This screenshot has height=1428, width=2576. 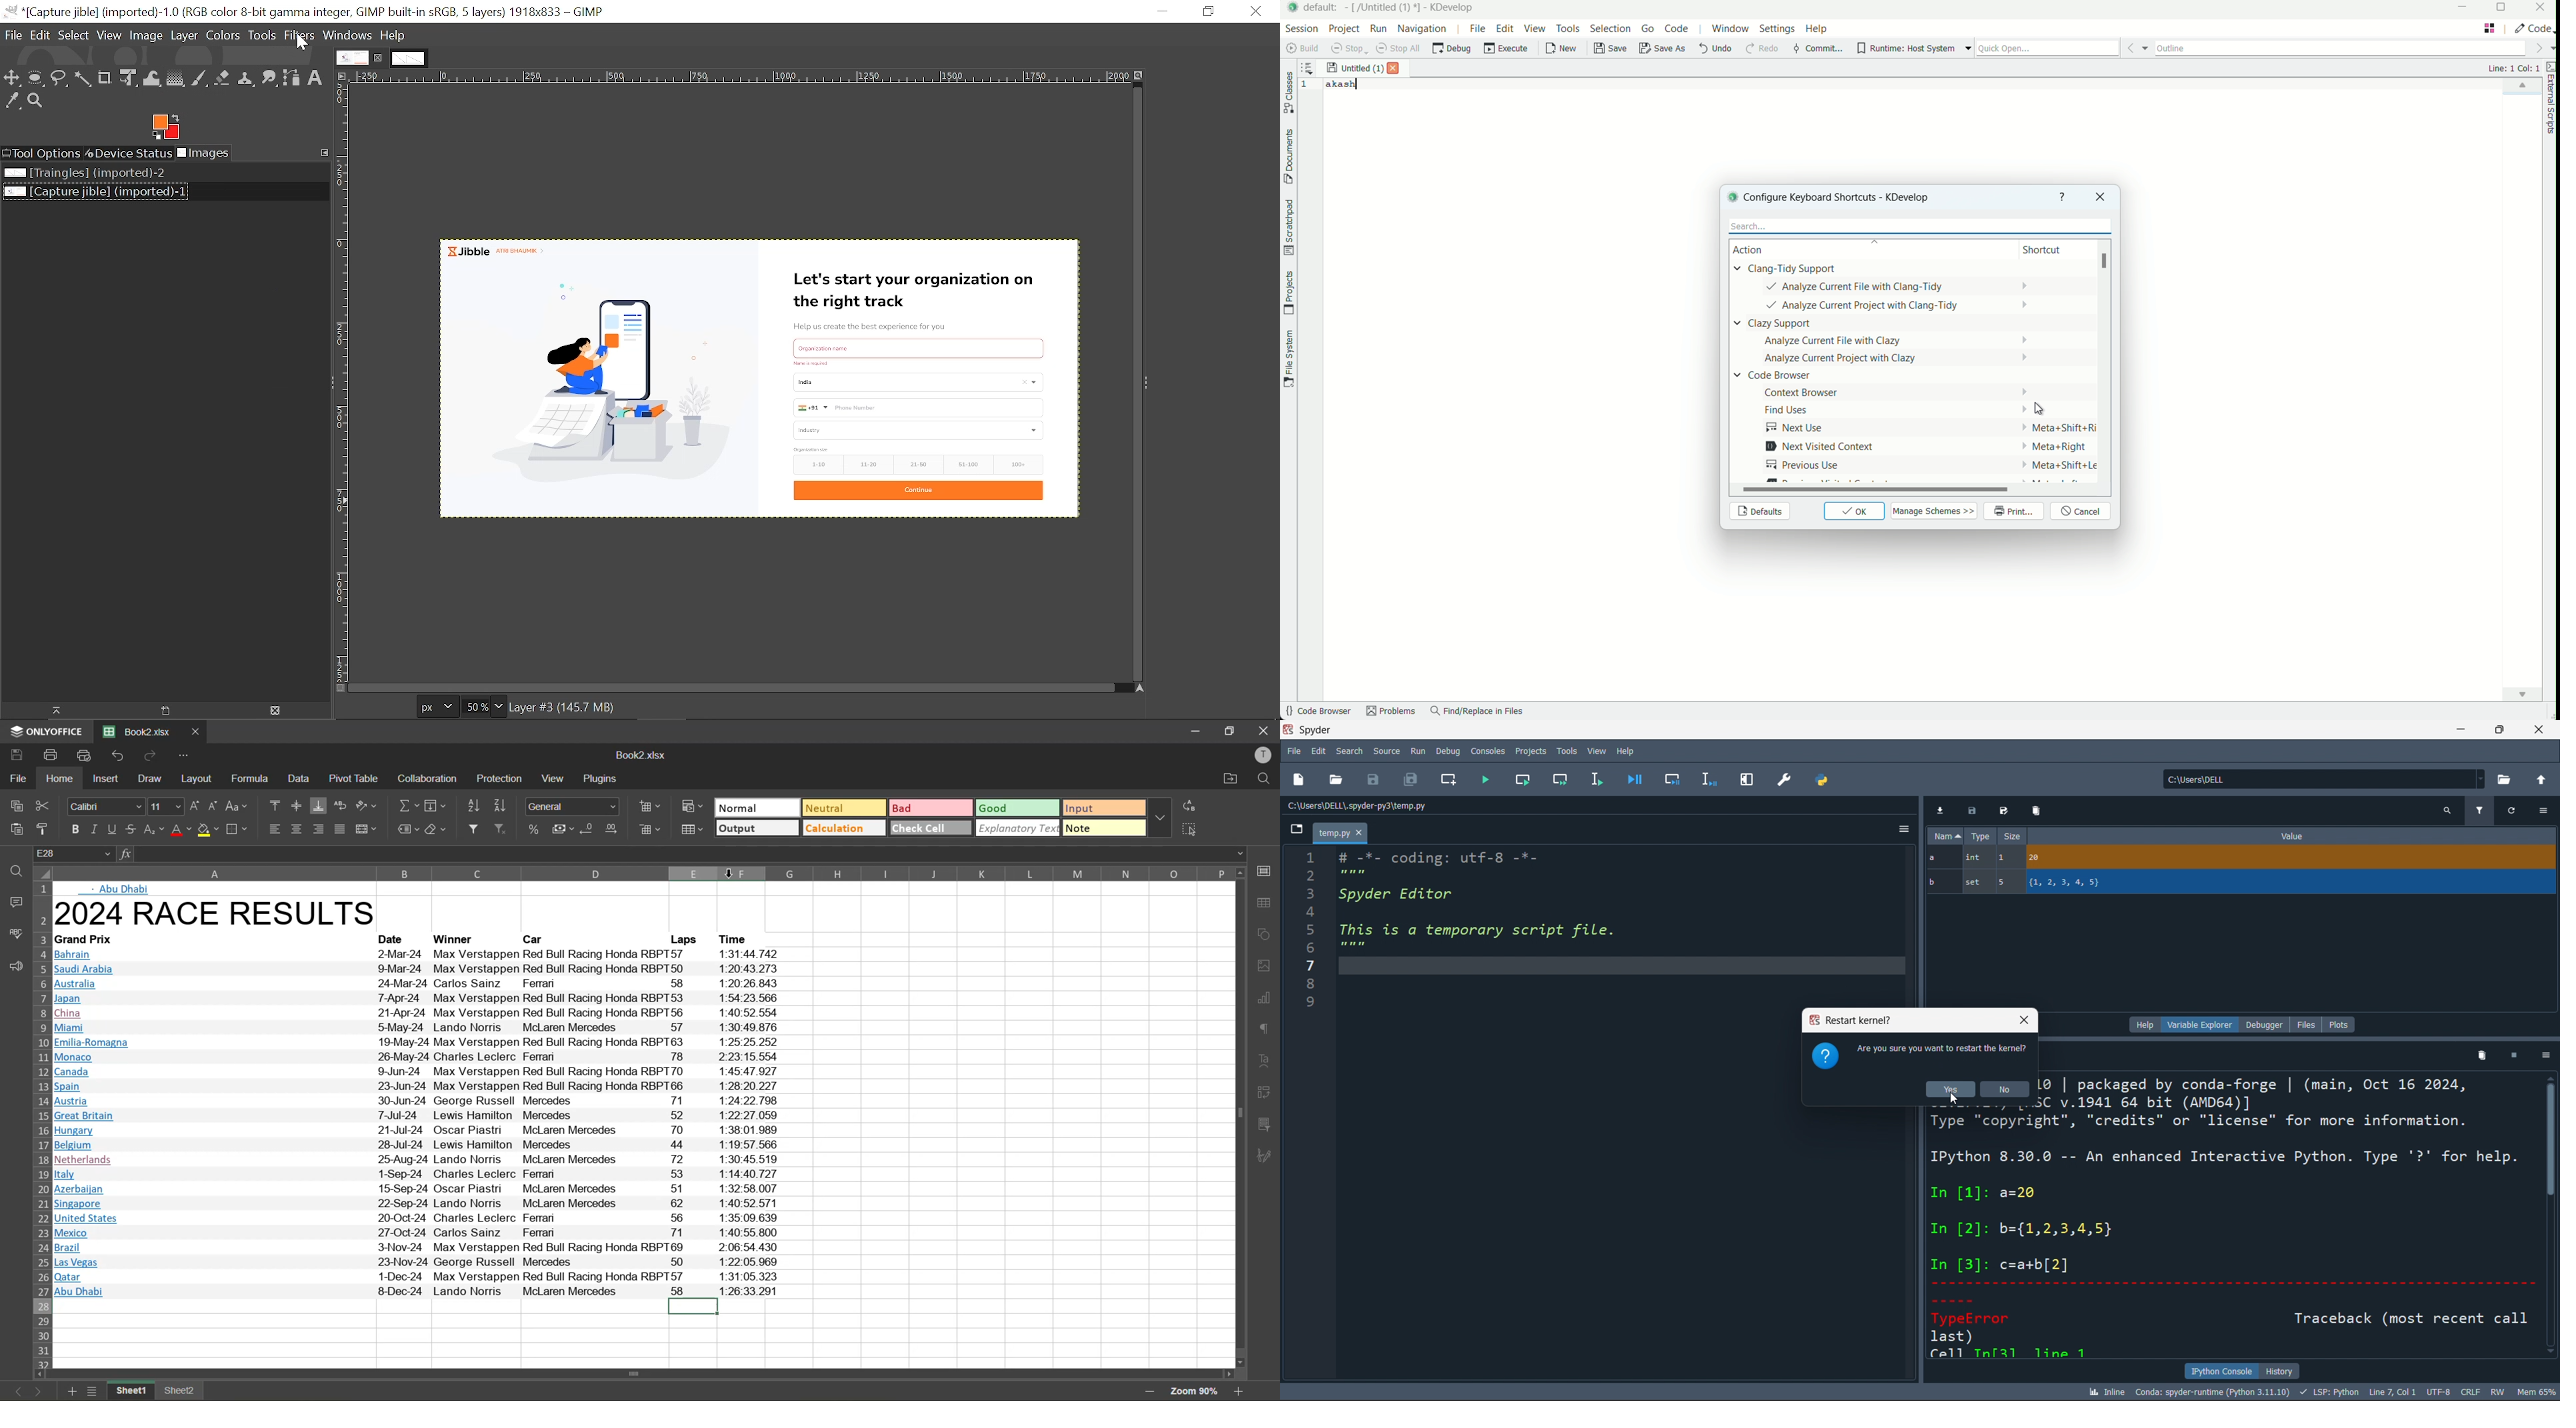 I want to click on file name, so click(x=1385, y=7).